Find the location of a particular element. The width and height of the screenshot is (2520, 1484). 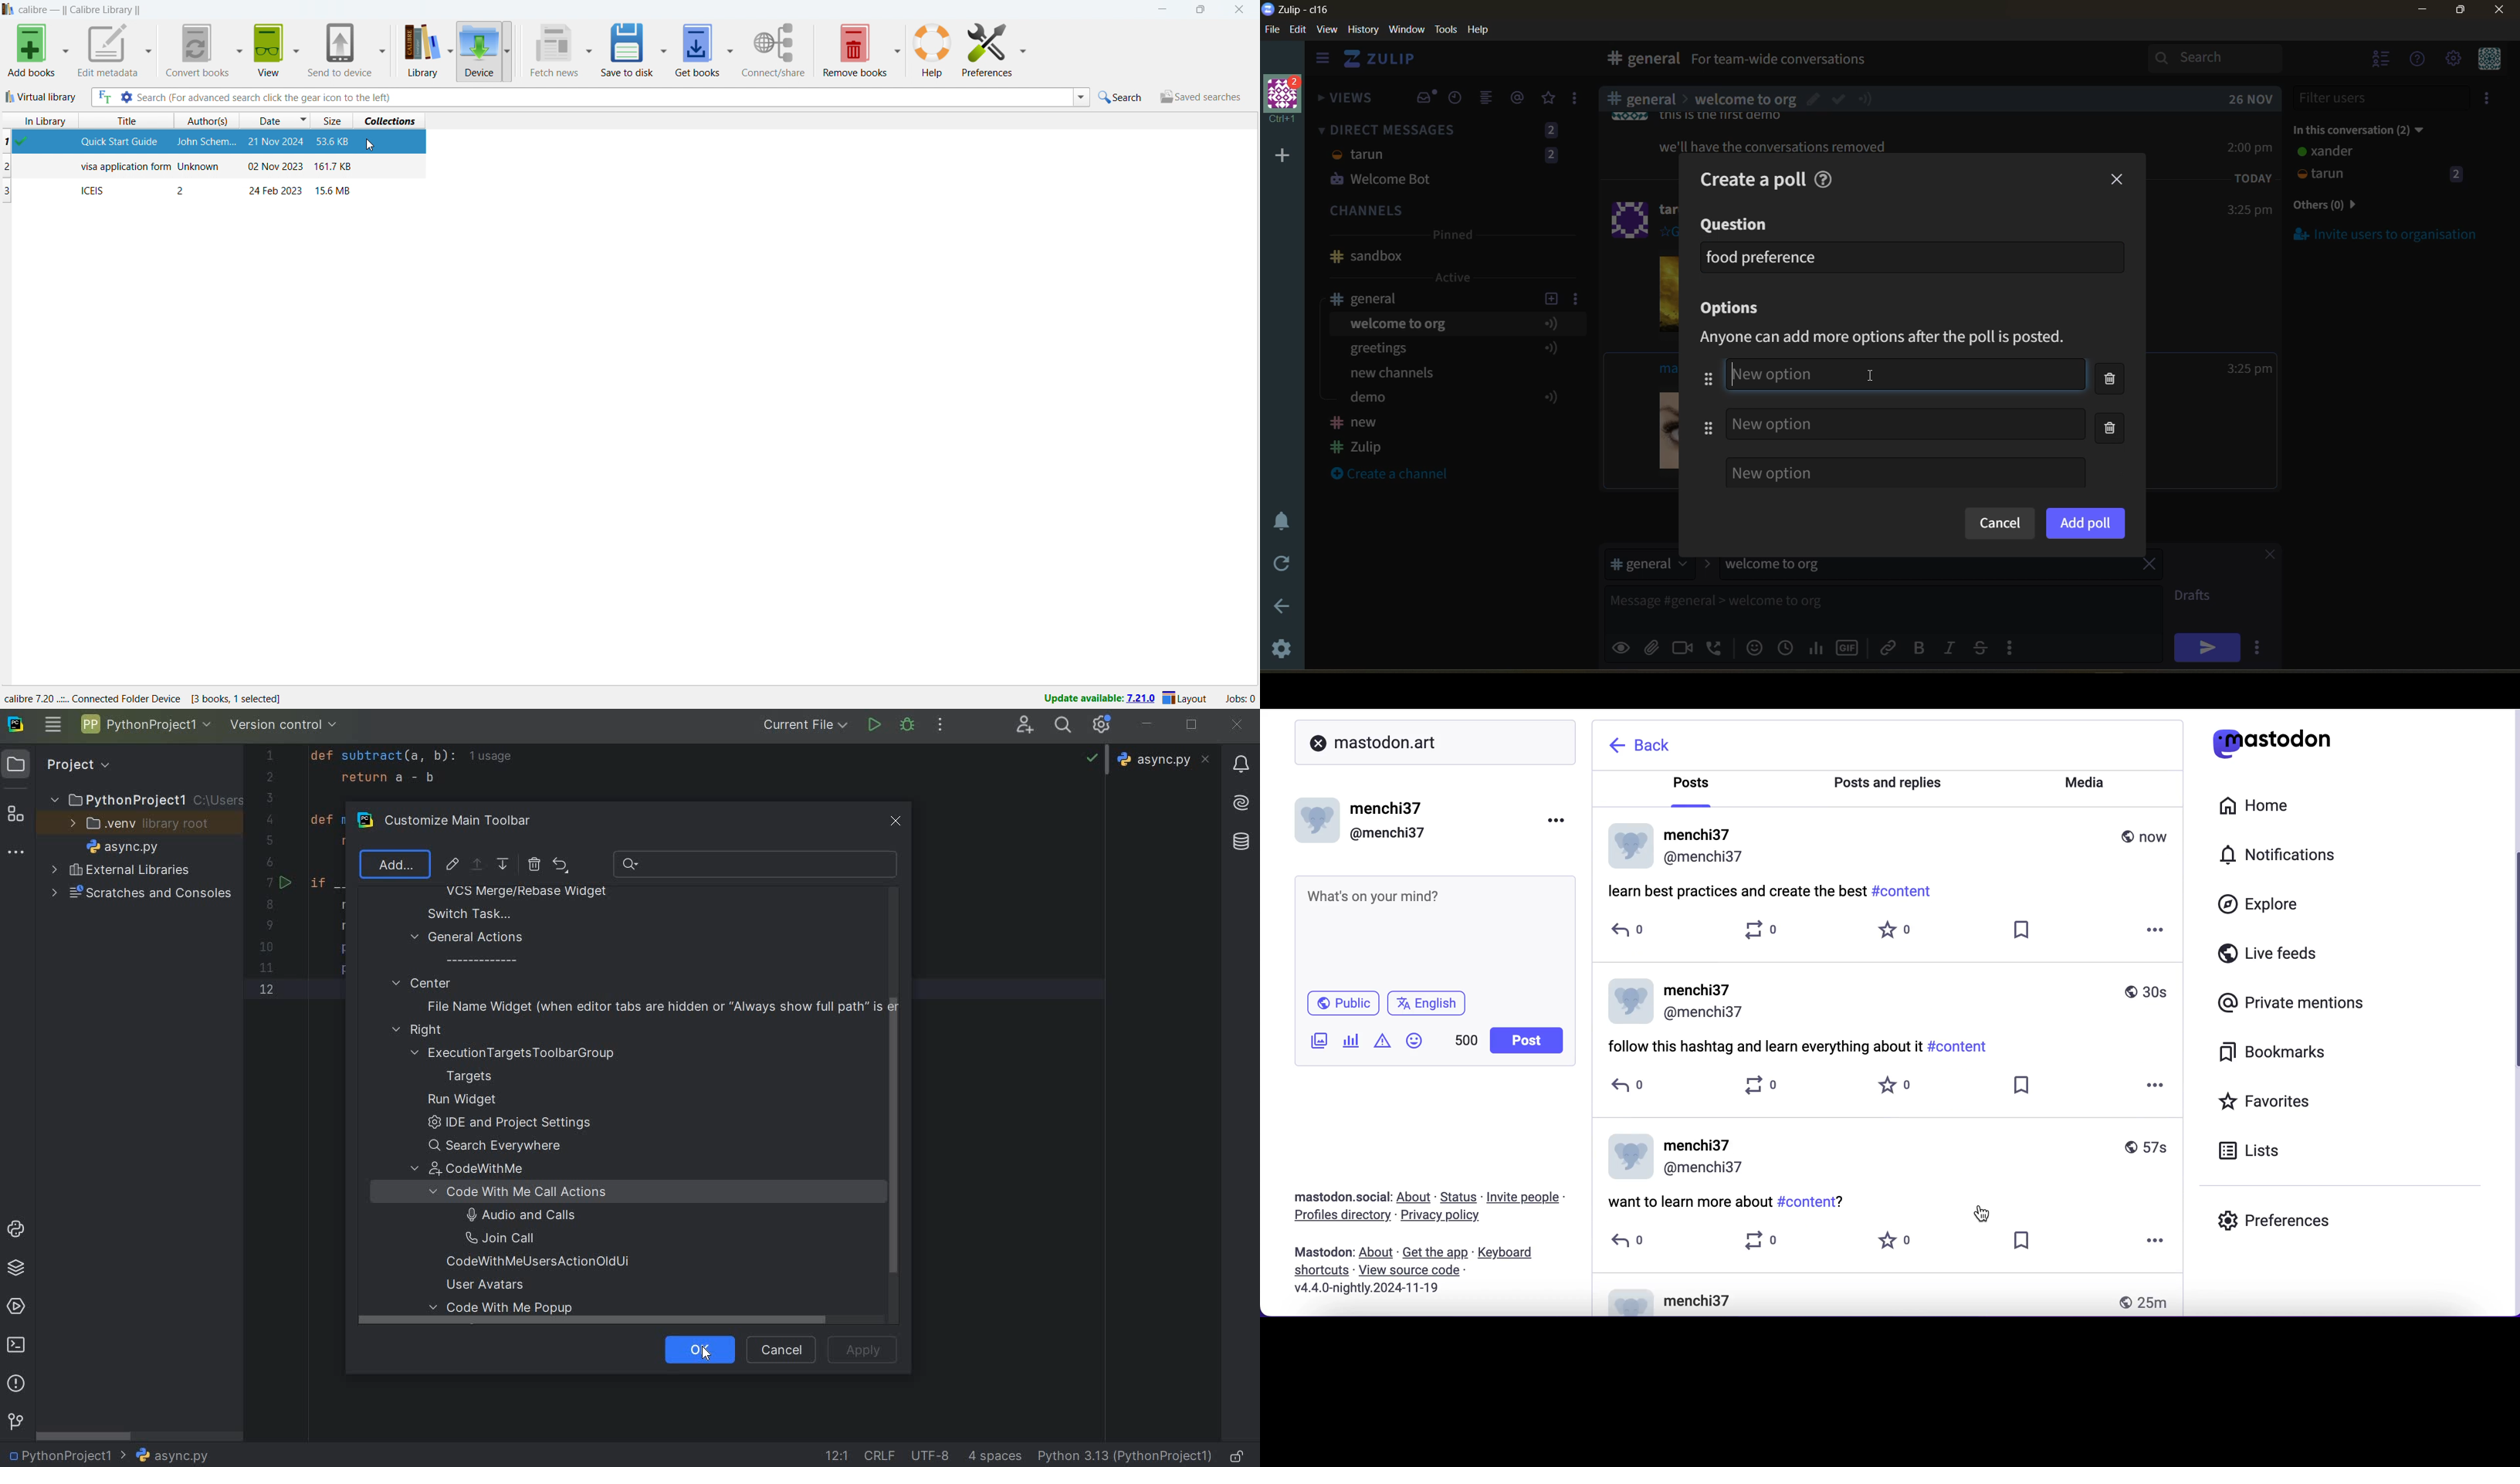

display picture is located at coordinates (1626, 1001).